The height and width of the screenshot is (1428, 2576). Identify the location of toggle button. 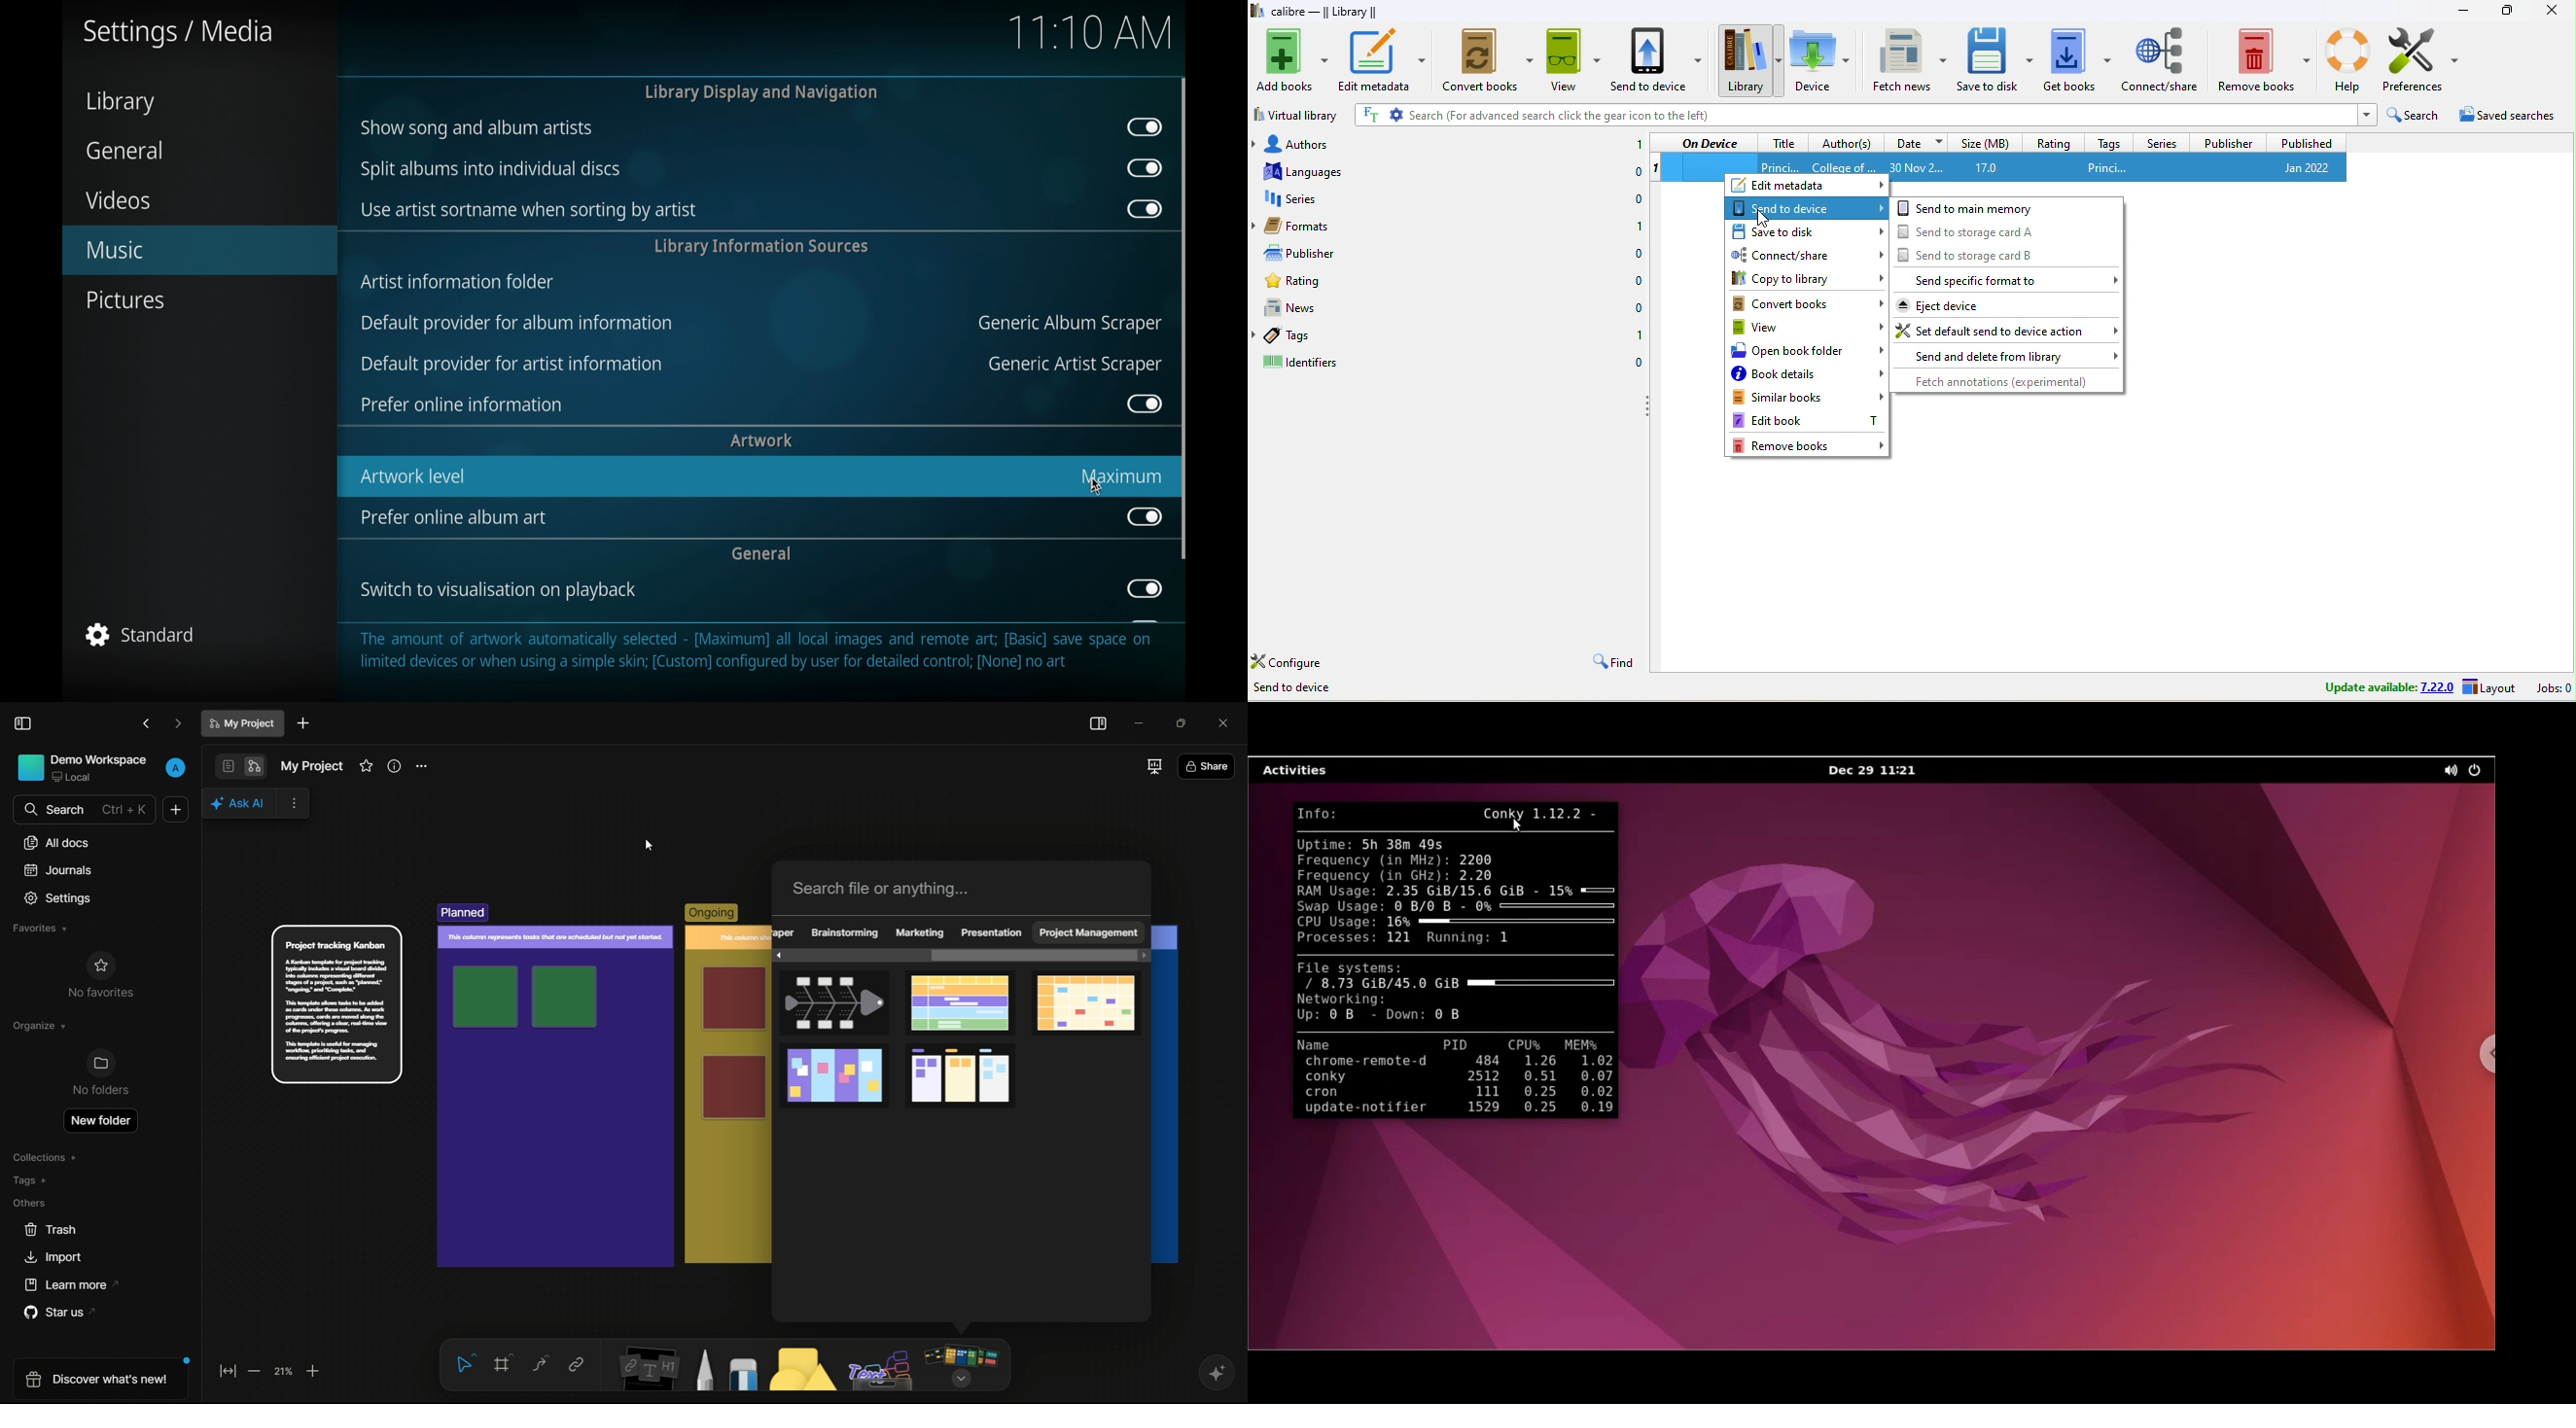
(1144, 403).